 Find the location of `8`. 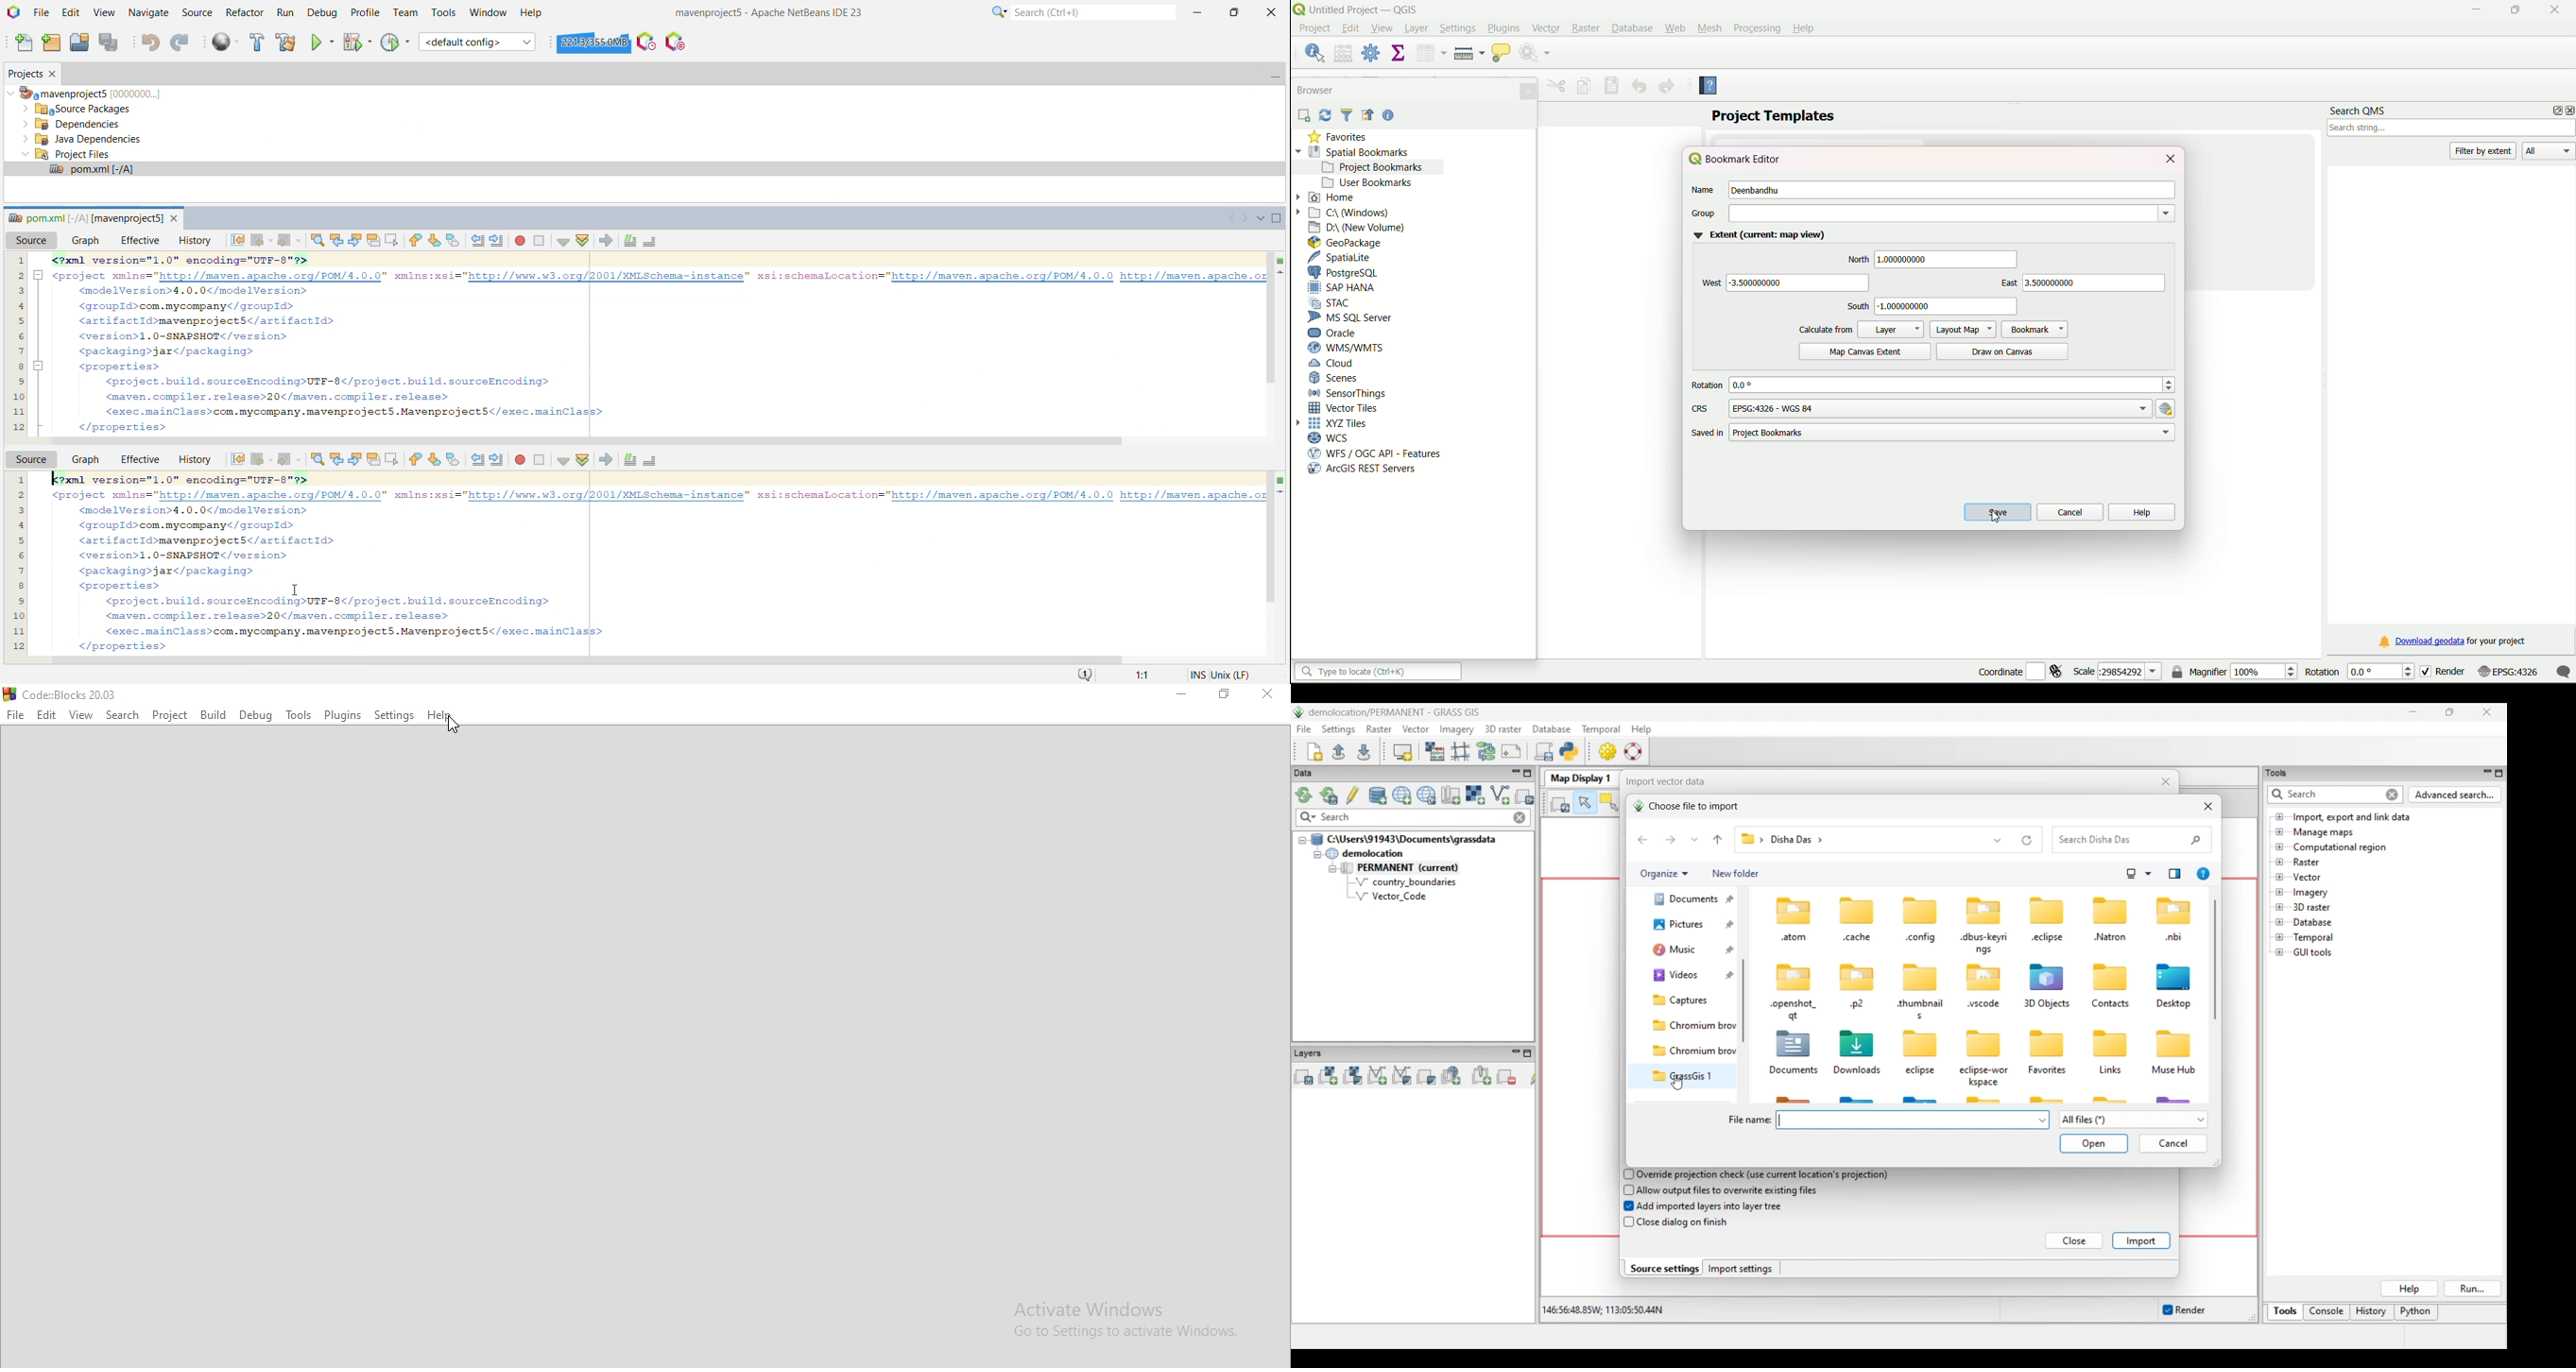

8 is located at coordinates (19, 365).